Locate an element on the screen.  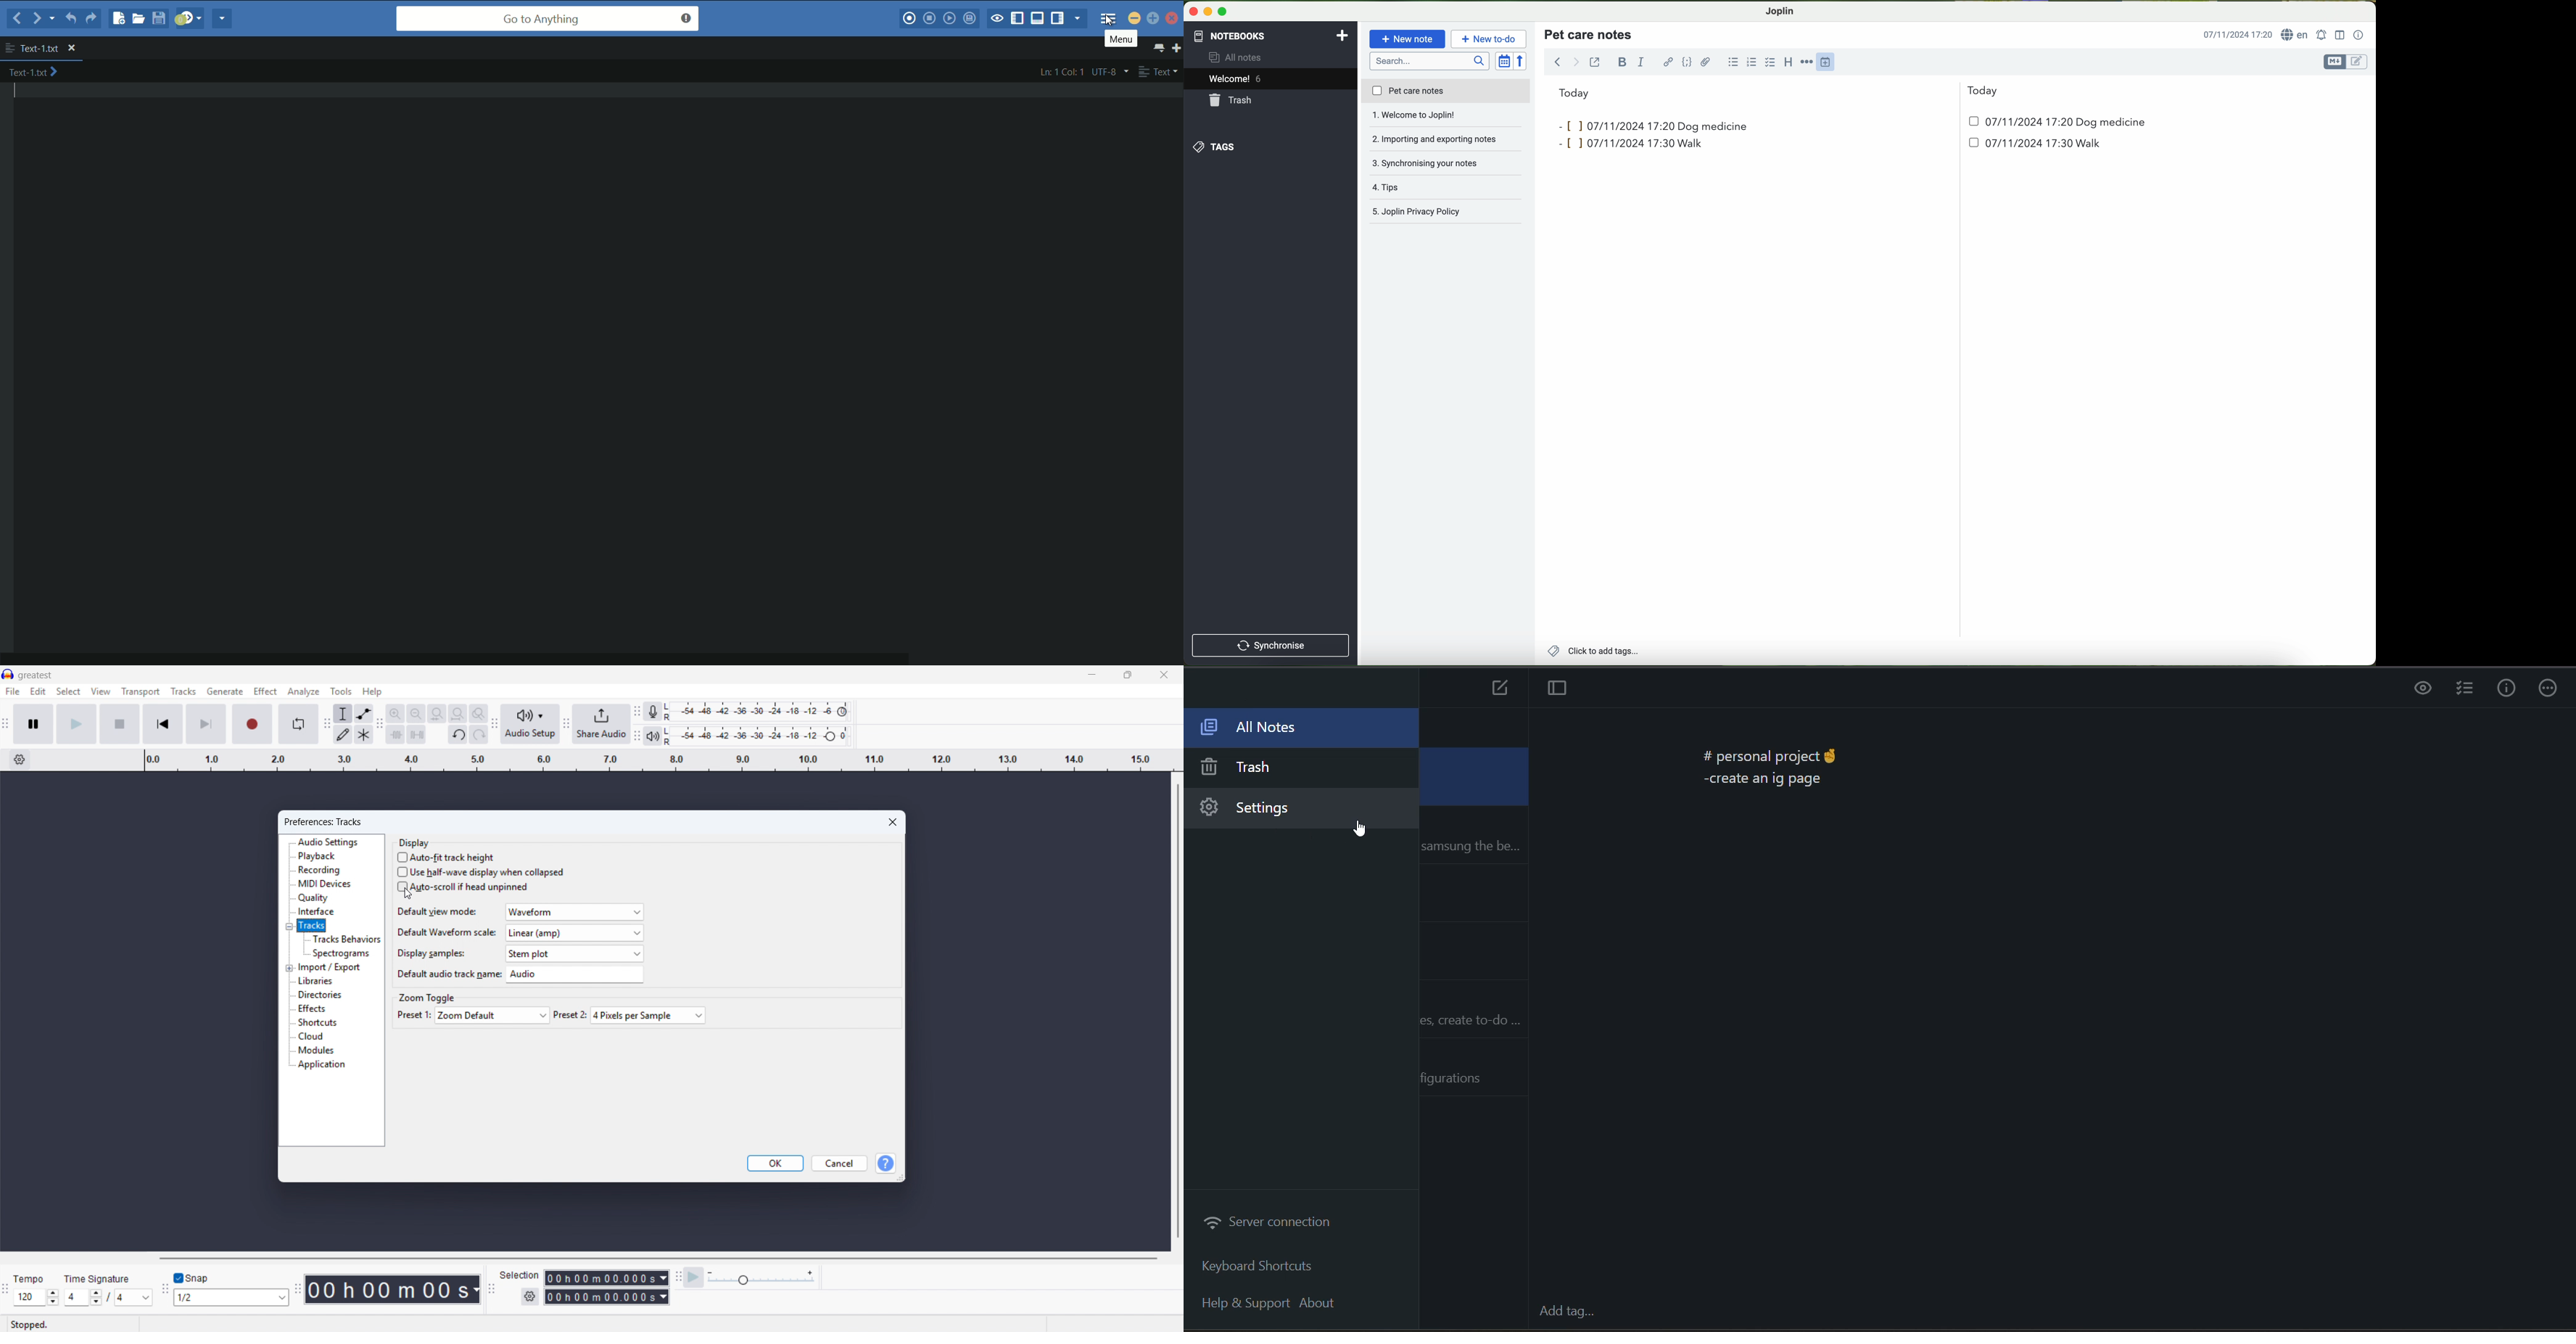
bold is located at coordinates (1622, 62).